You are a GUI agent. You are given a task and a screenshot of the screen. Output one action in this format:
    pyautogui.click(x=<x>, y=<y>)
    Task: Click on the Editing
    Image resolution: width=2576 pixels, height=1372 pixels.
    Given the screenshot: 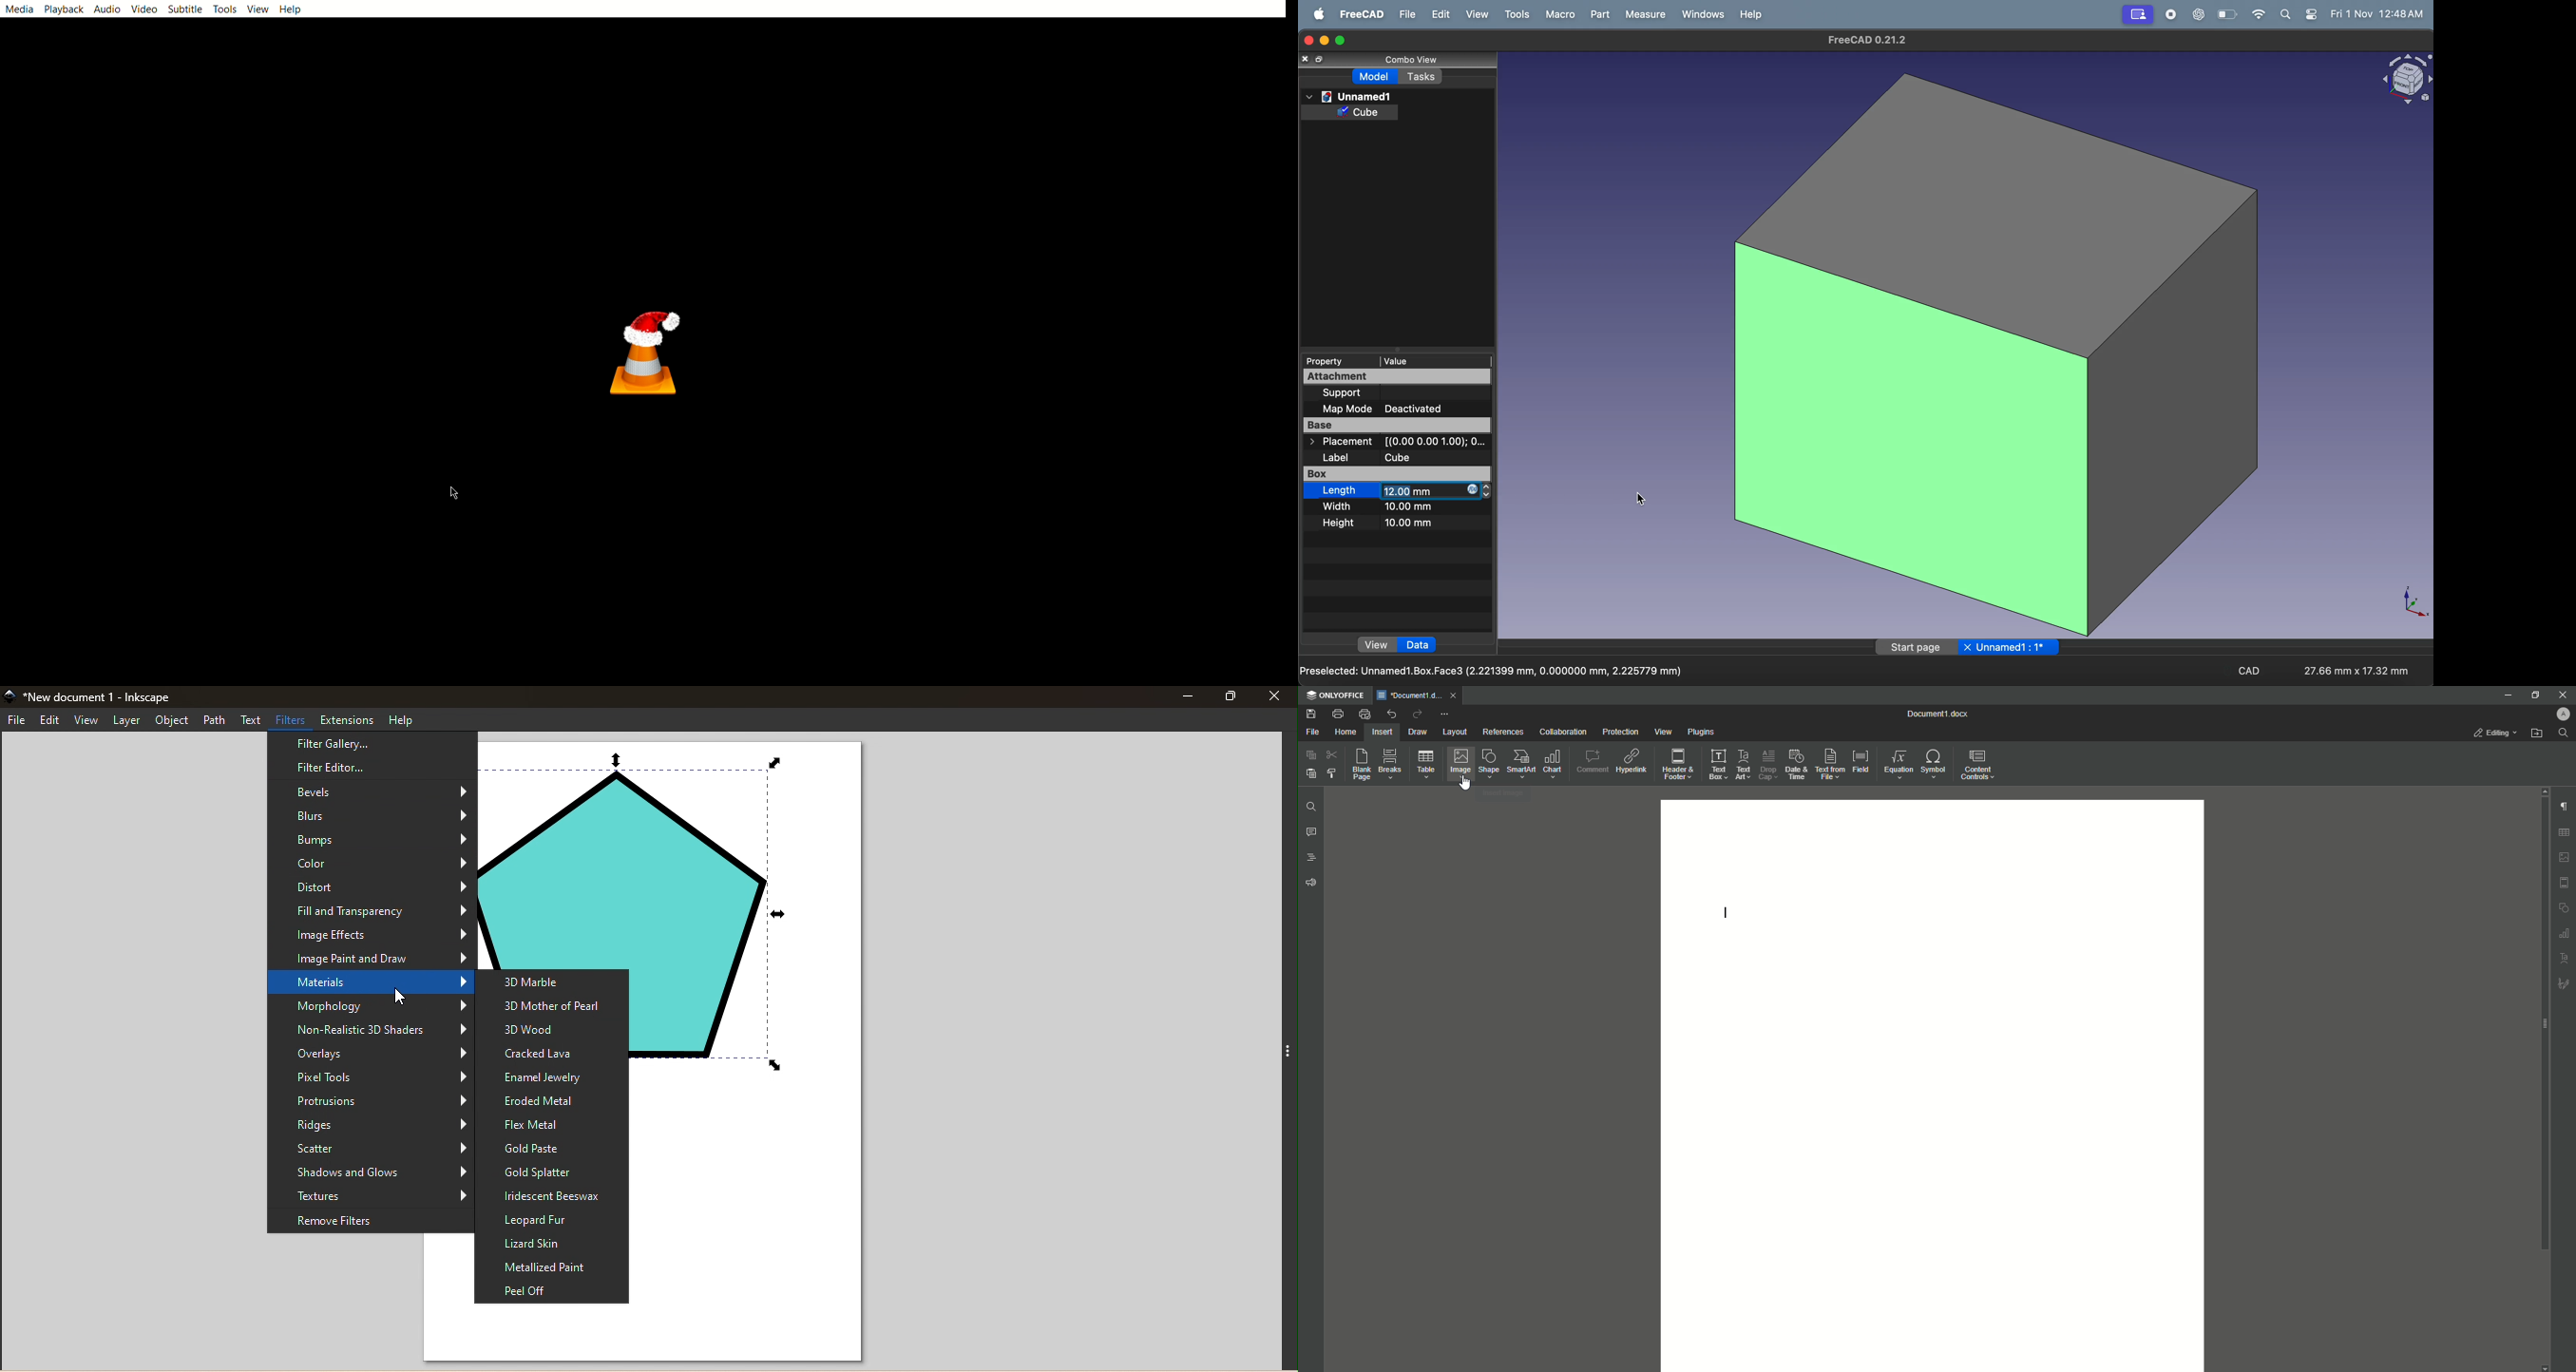 What is the action you would take?
    pyautogui.click(x=2494, y=732)
    